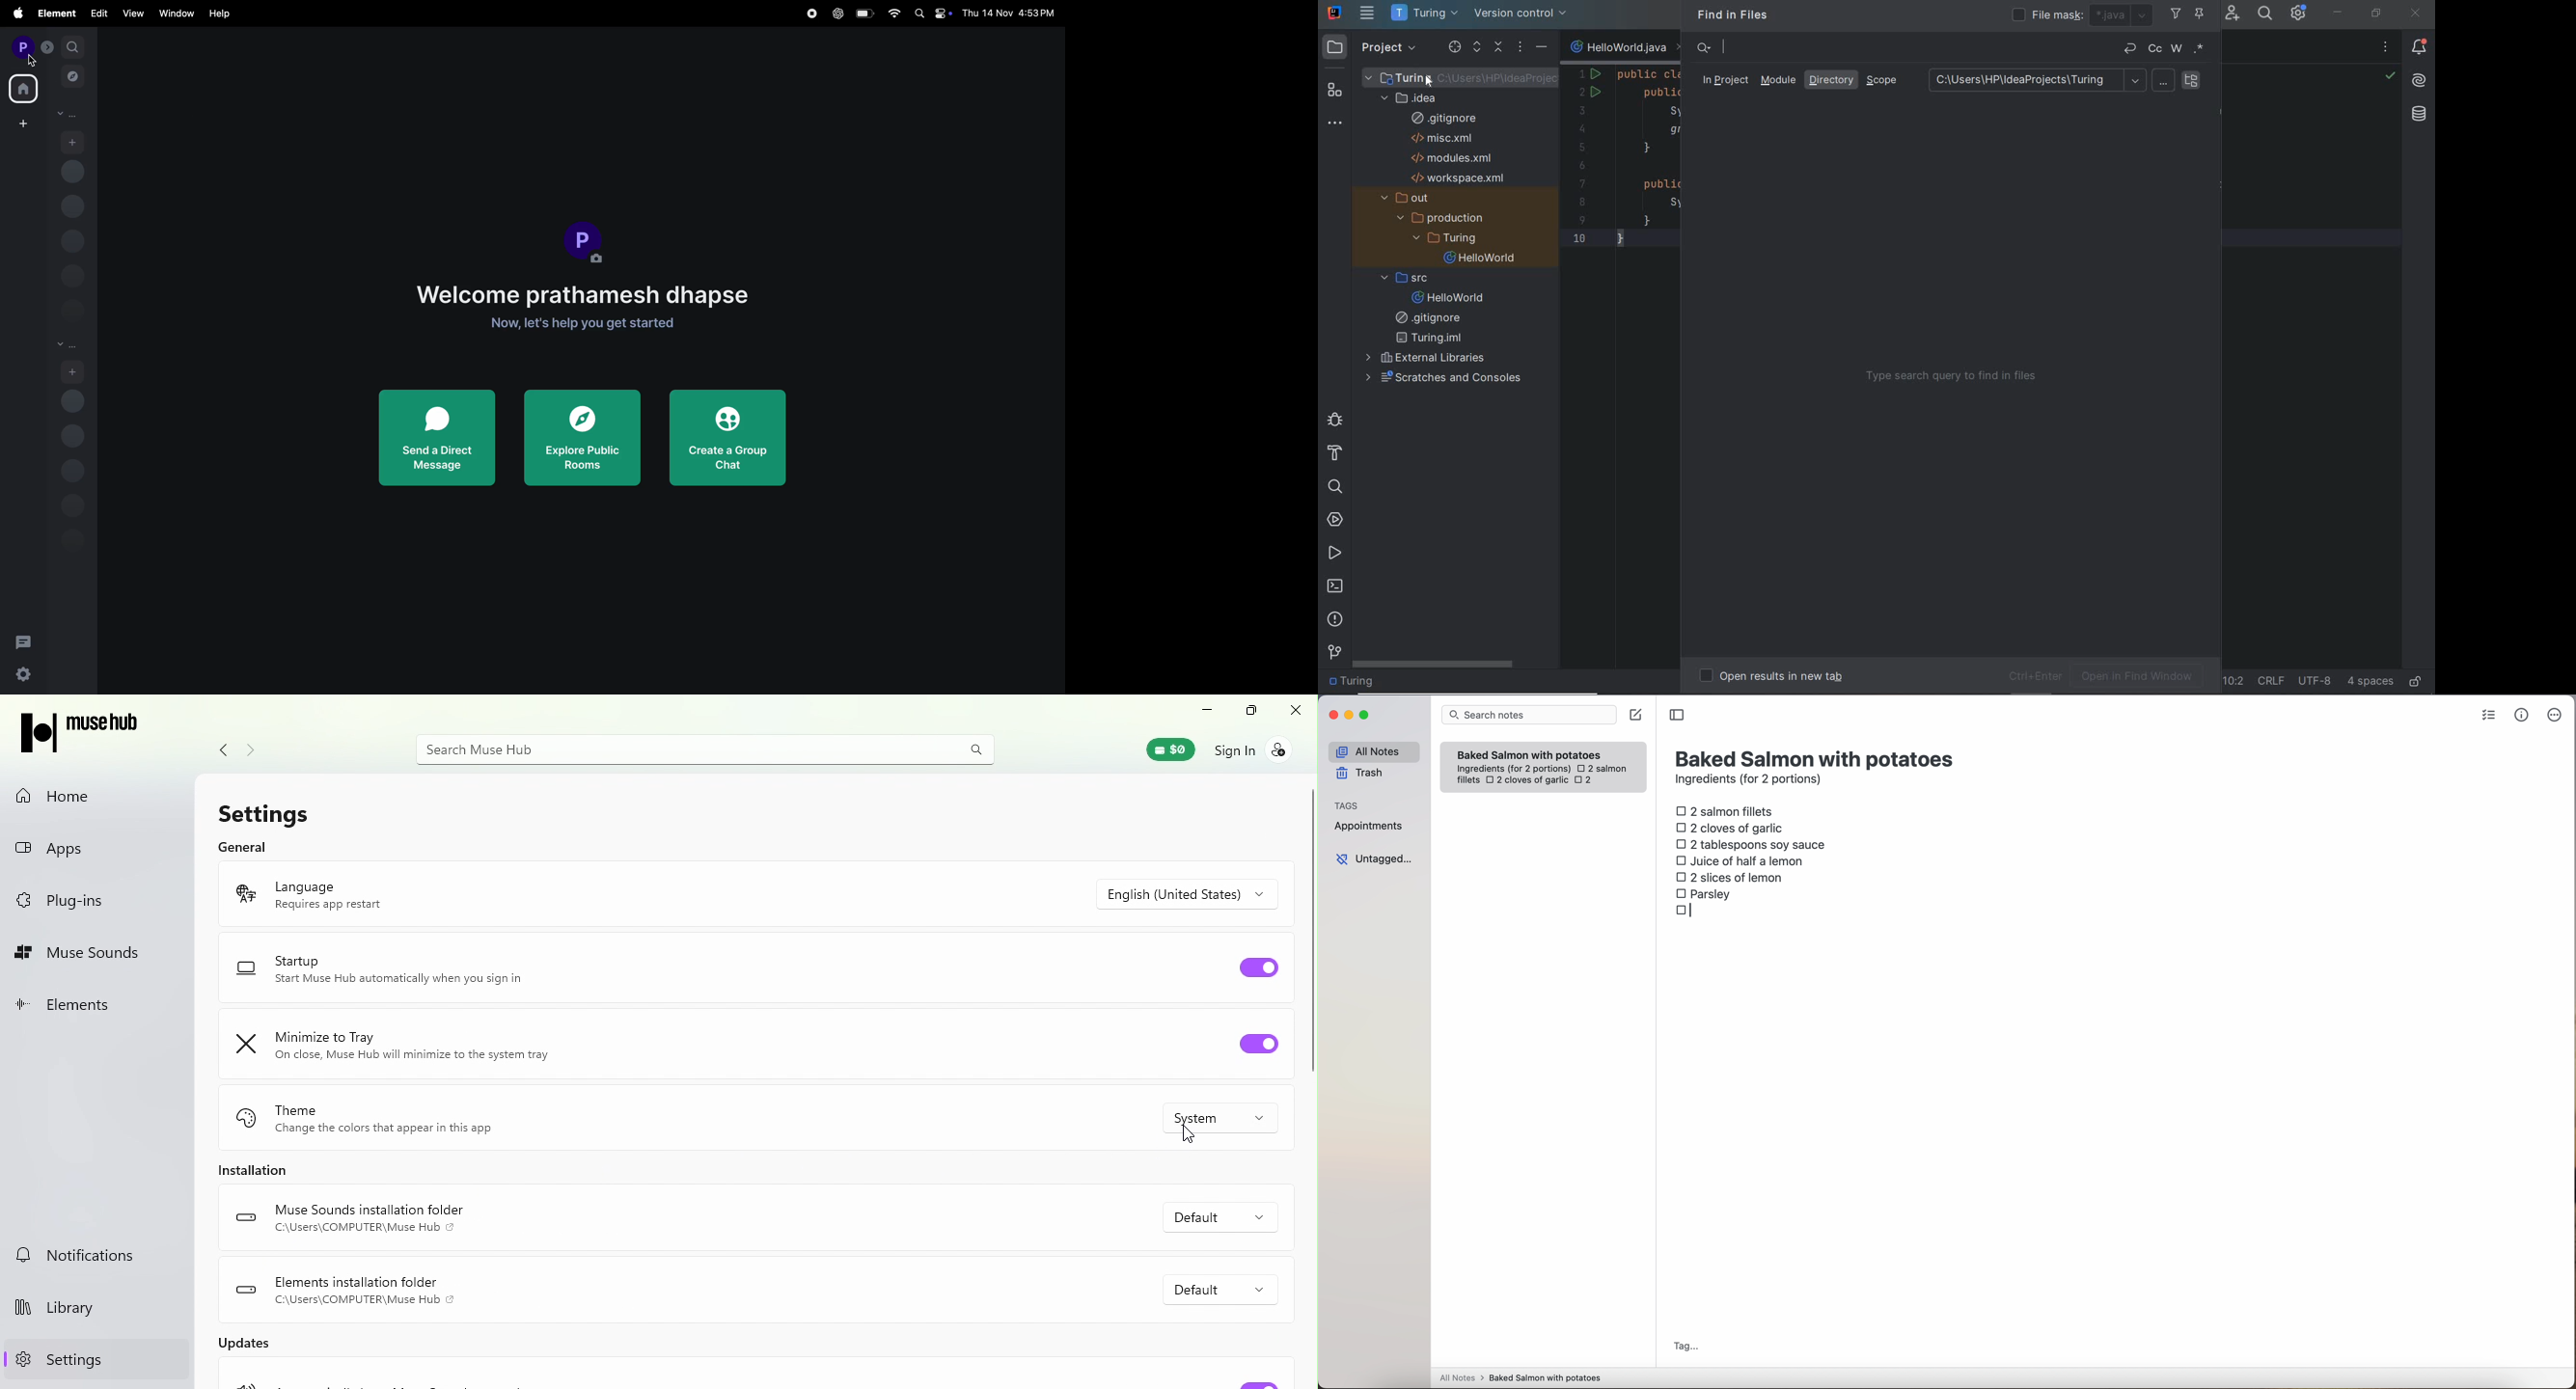 This screenshot has width=2576, height=1400. Describe the element at coordinates (1374, 751) in the screenshot. I see `all notes` at that location.